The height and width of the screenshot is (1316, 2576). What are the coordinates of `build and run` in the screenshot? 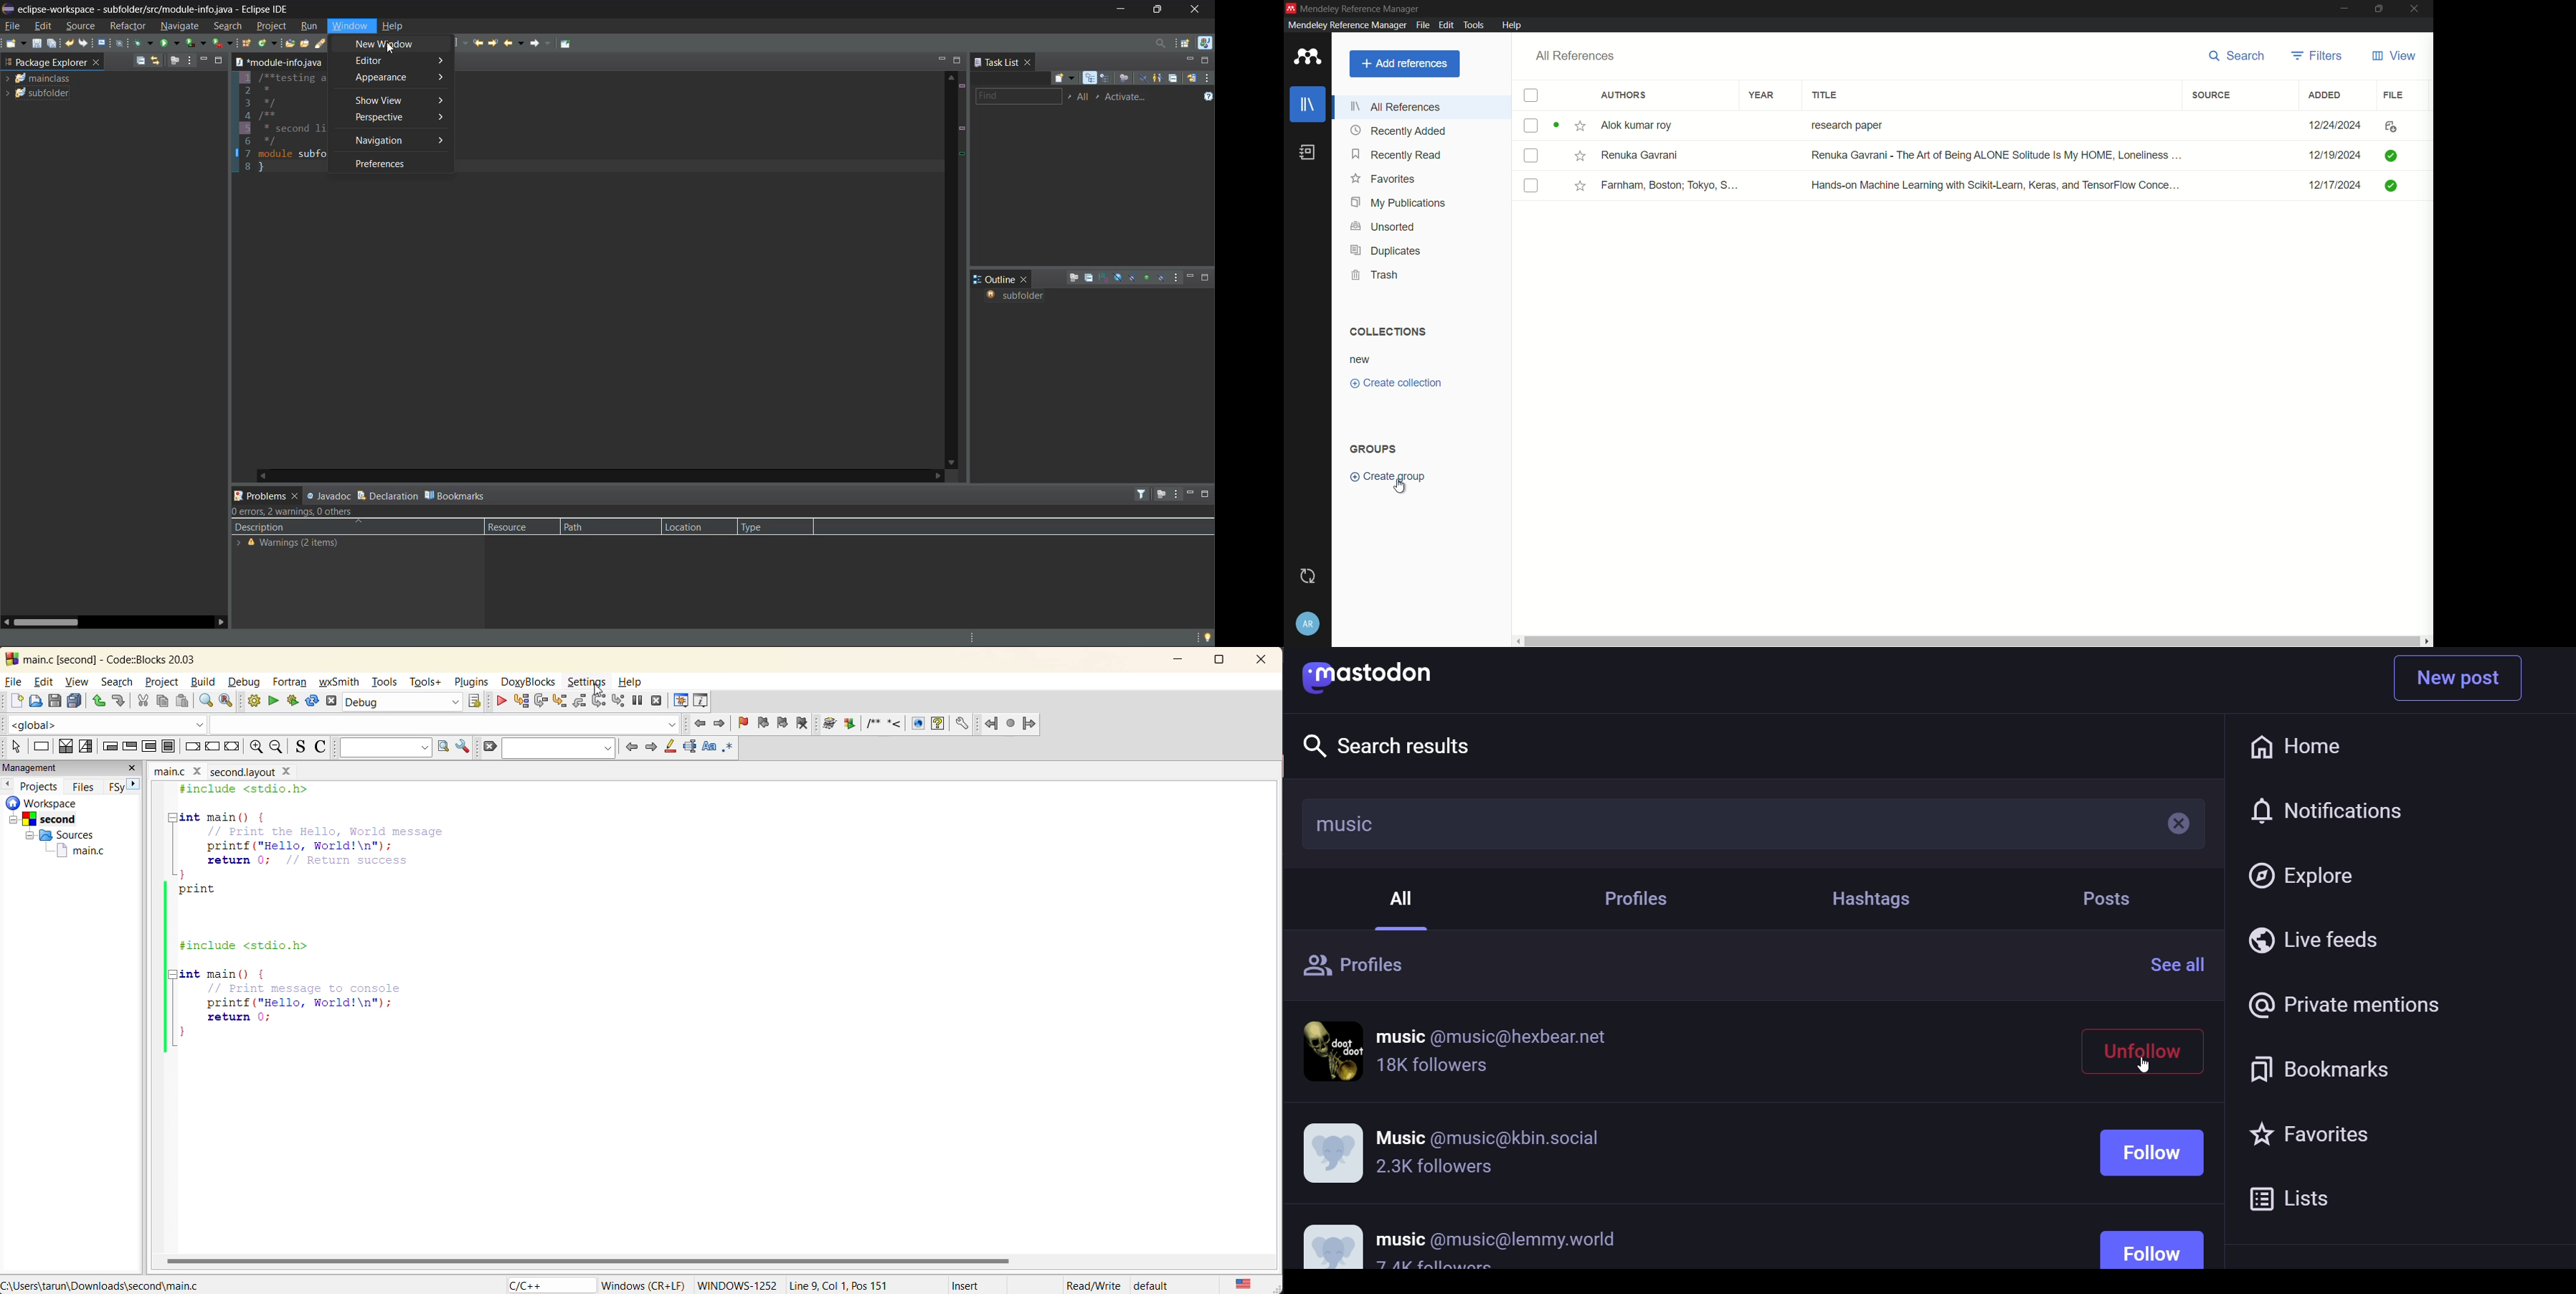 It's located at (293, 702).